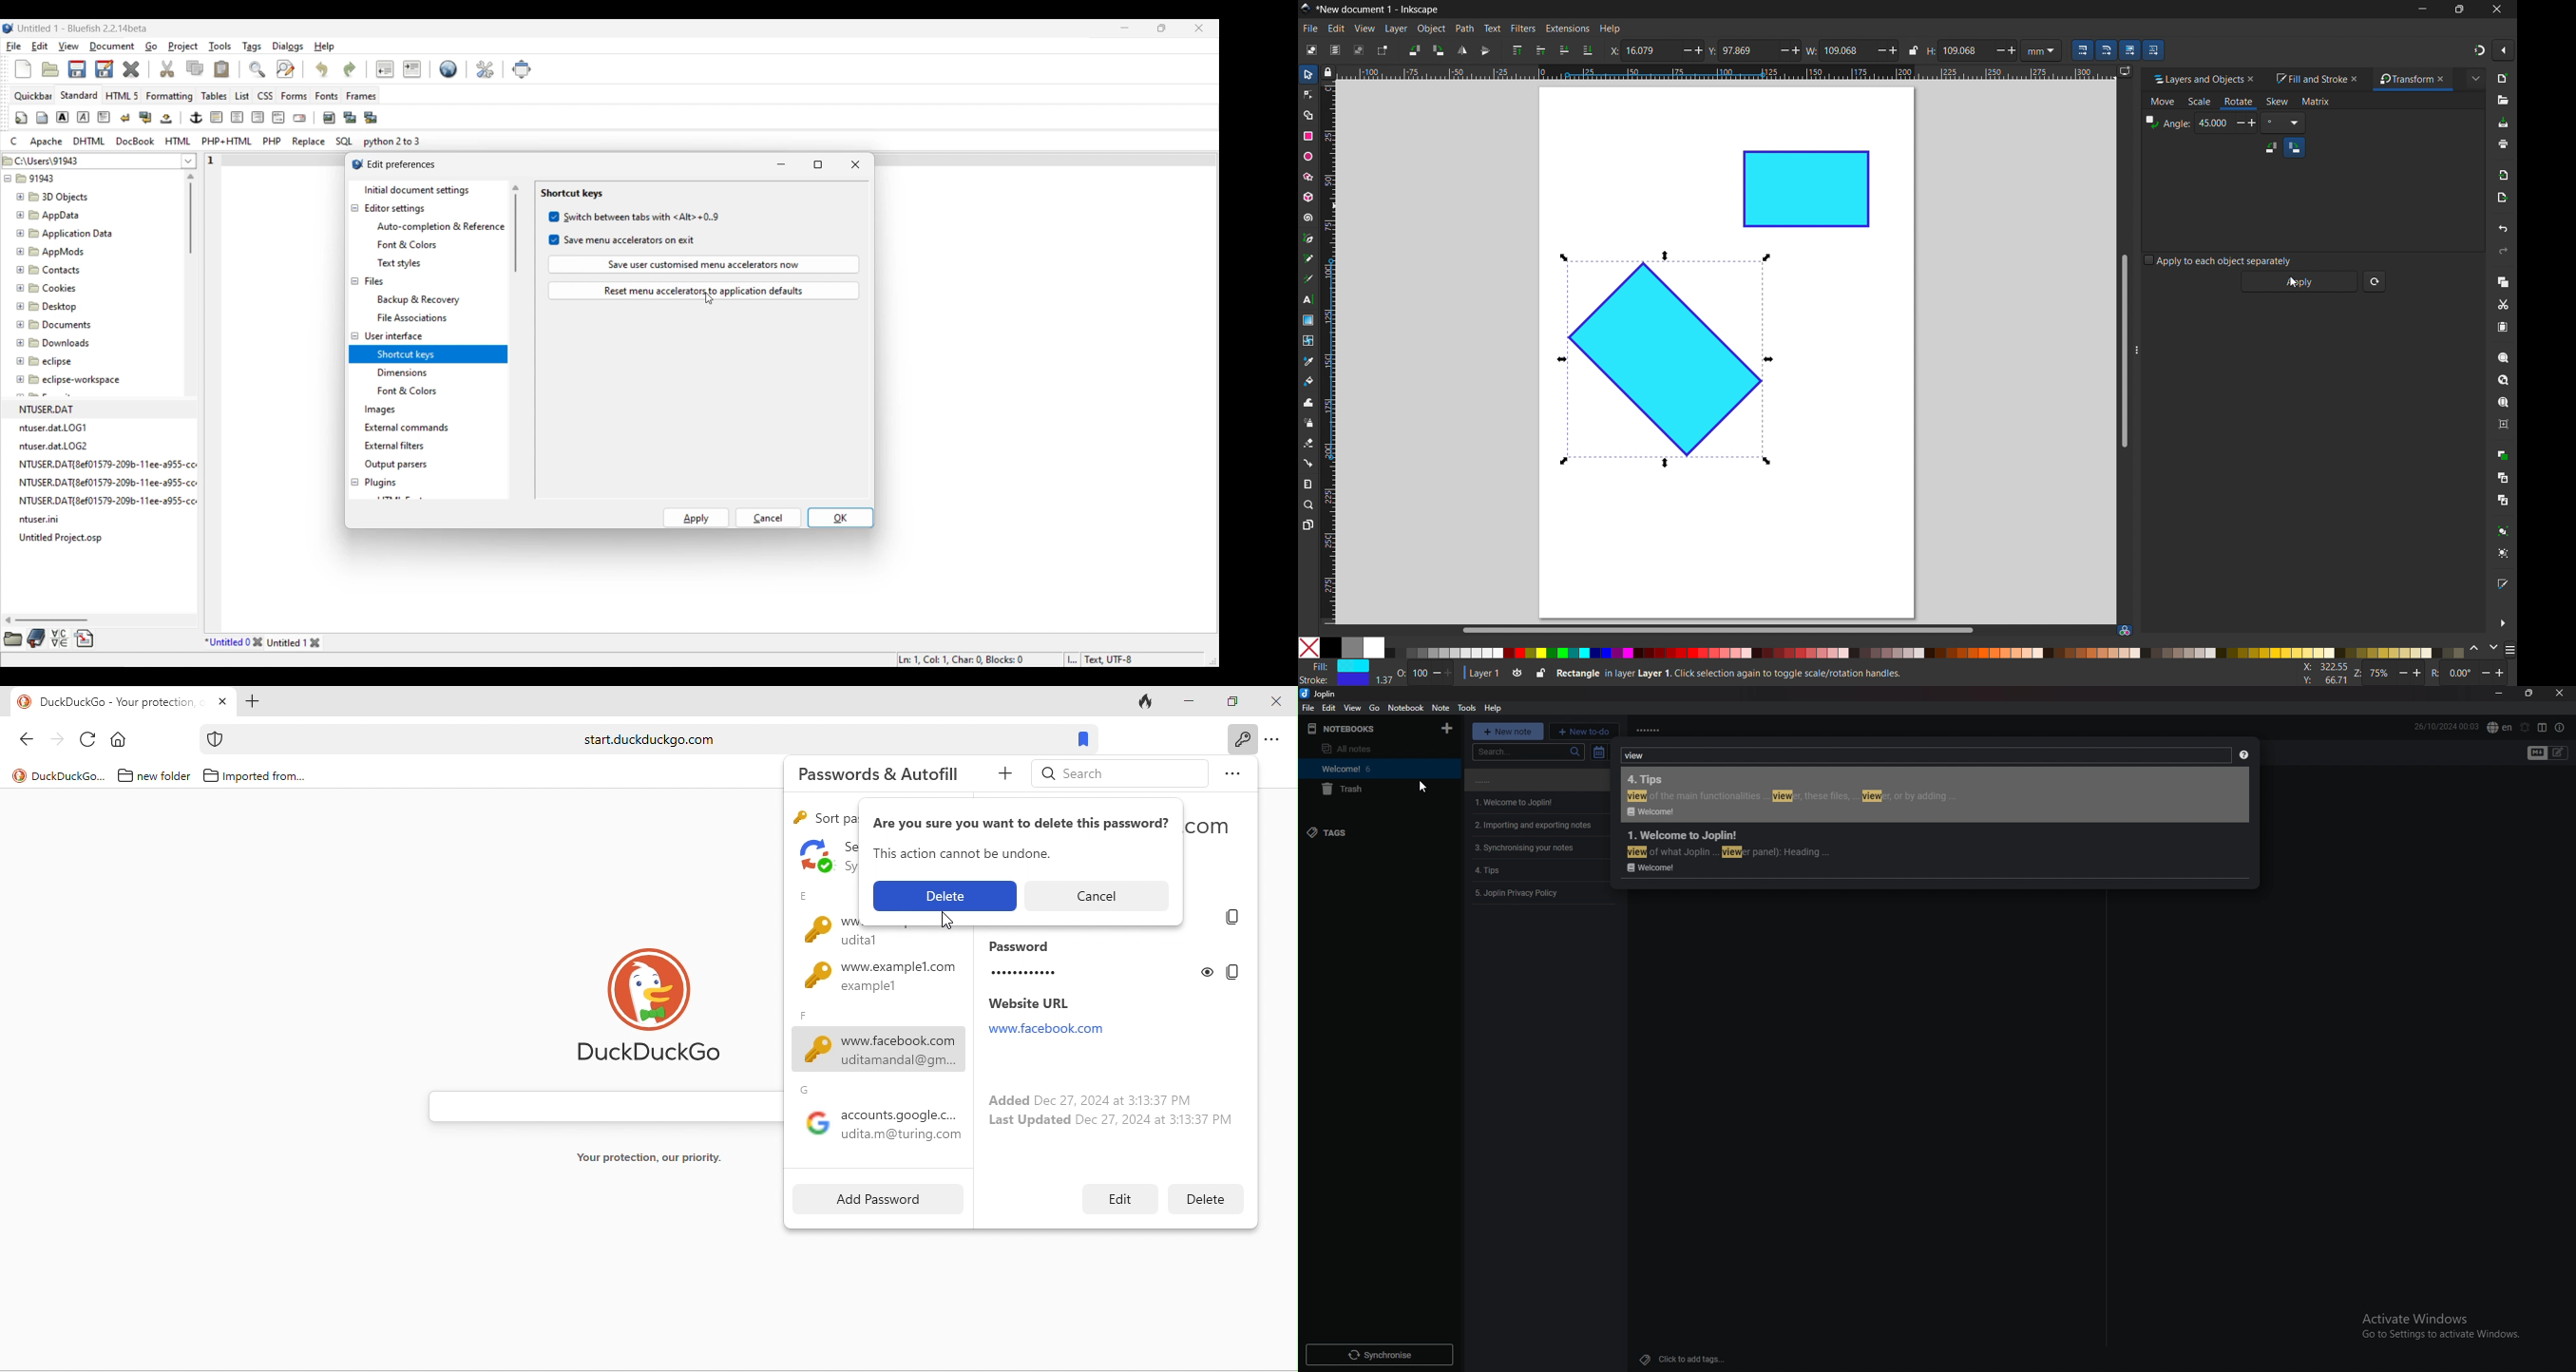  Describe the element at coordinates (2390, 675) in the screenshot. I see `Z: 75%` at that location.